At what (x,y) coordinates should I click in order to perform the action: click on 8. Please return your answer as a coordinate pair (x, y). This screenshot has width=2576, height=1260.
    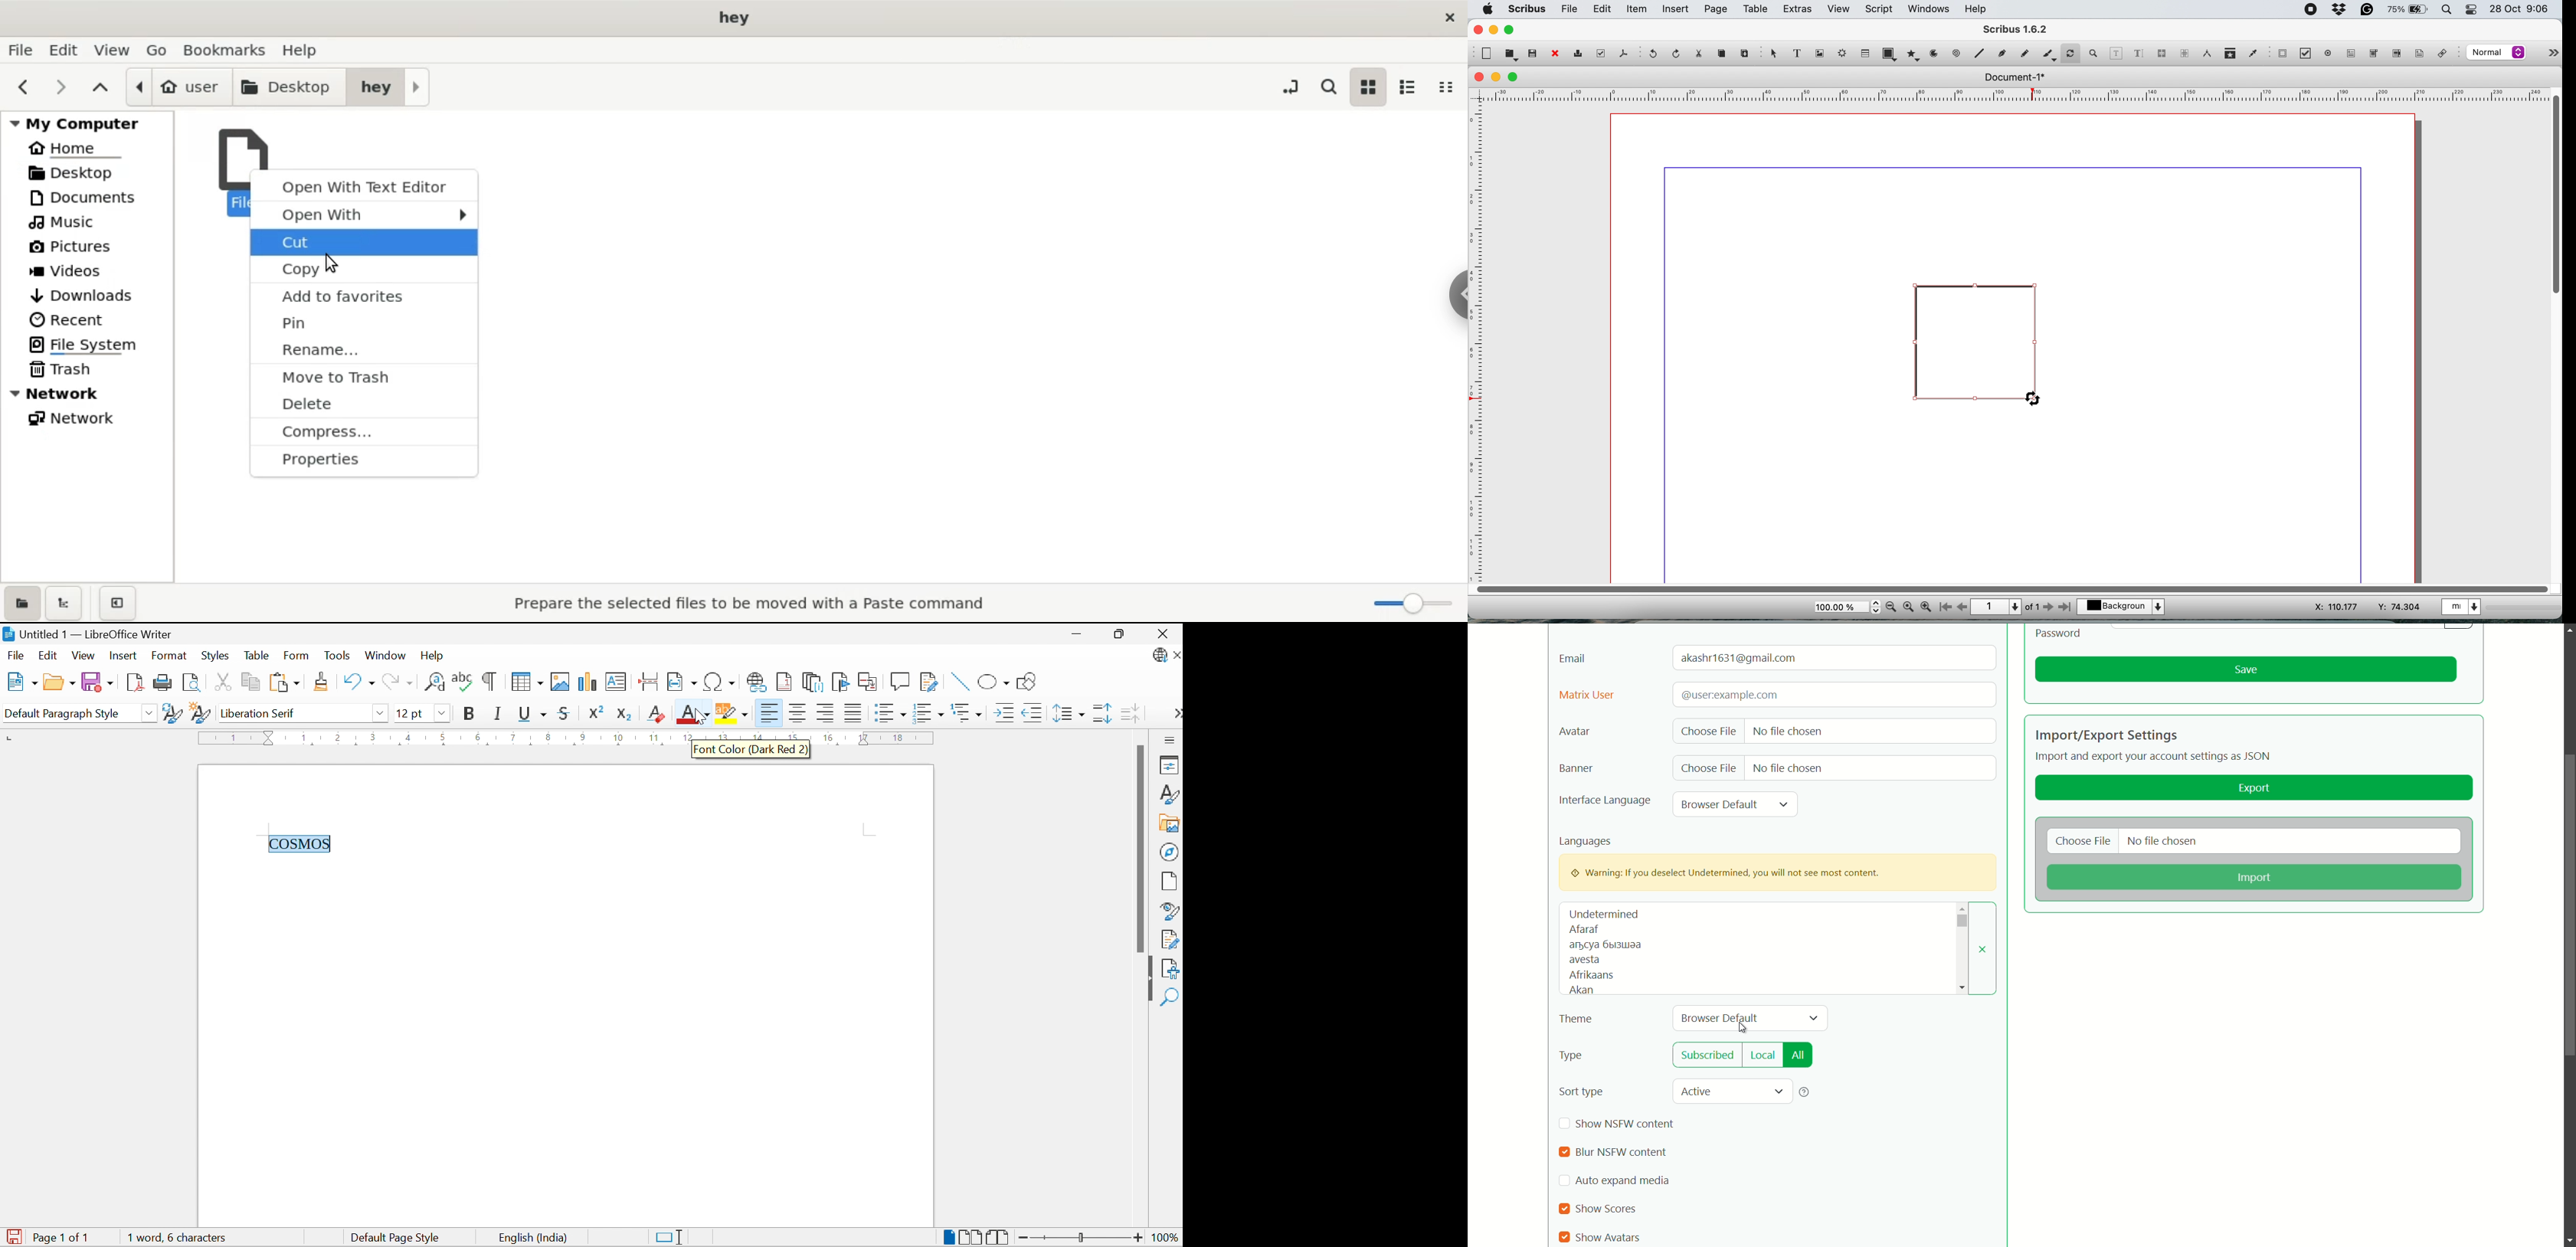
    Looking at the image, I should click on (548, 738).